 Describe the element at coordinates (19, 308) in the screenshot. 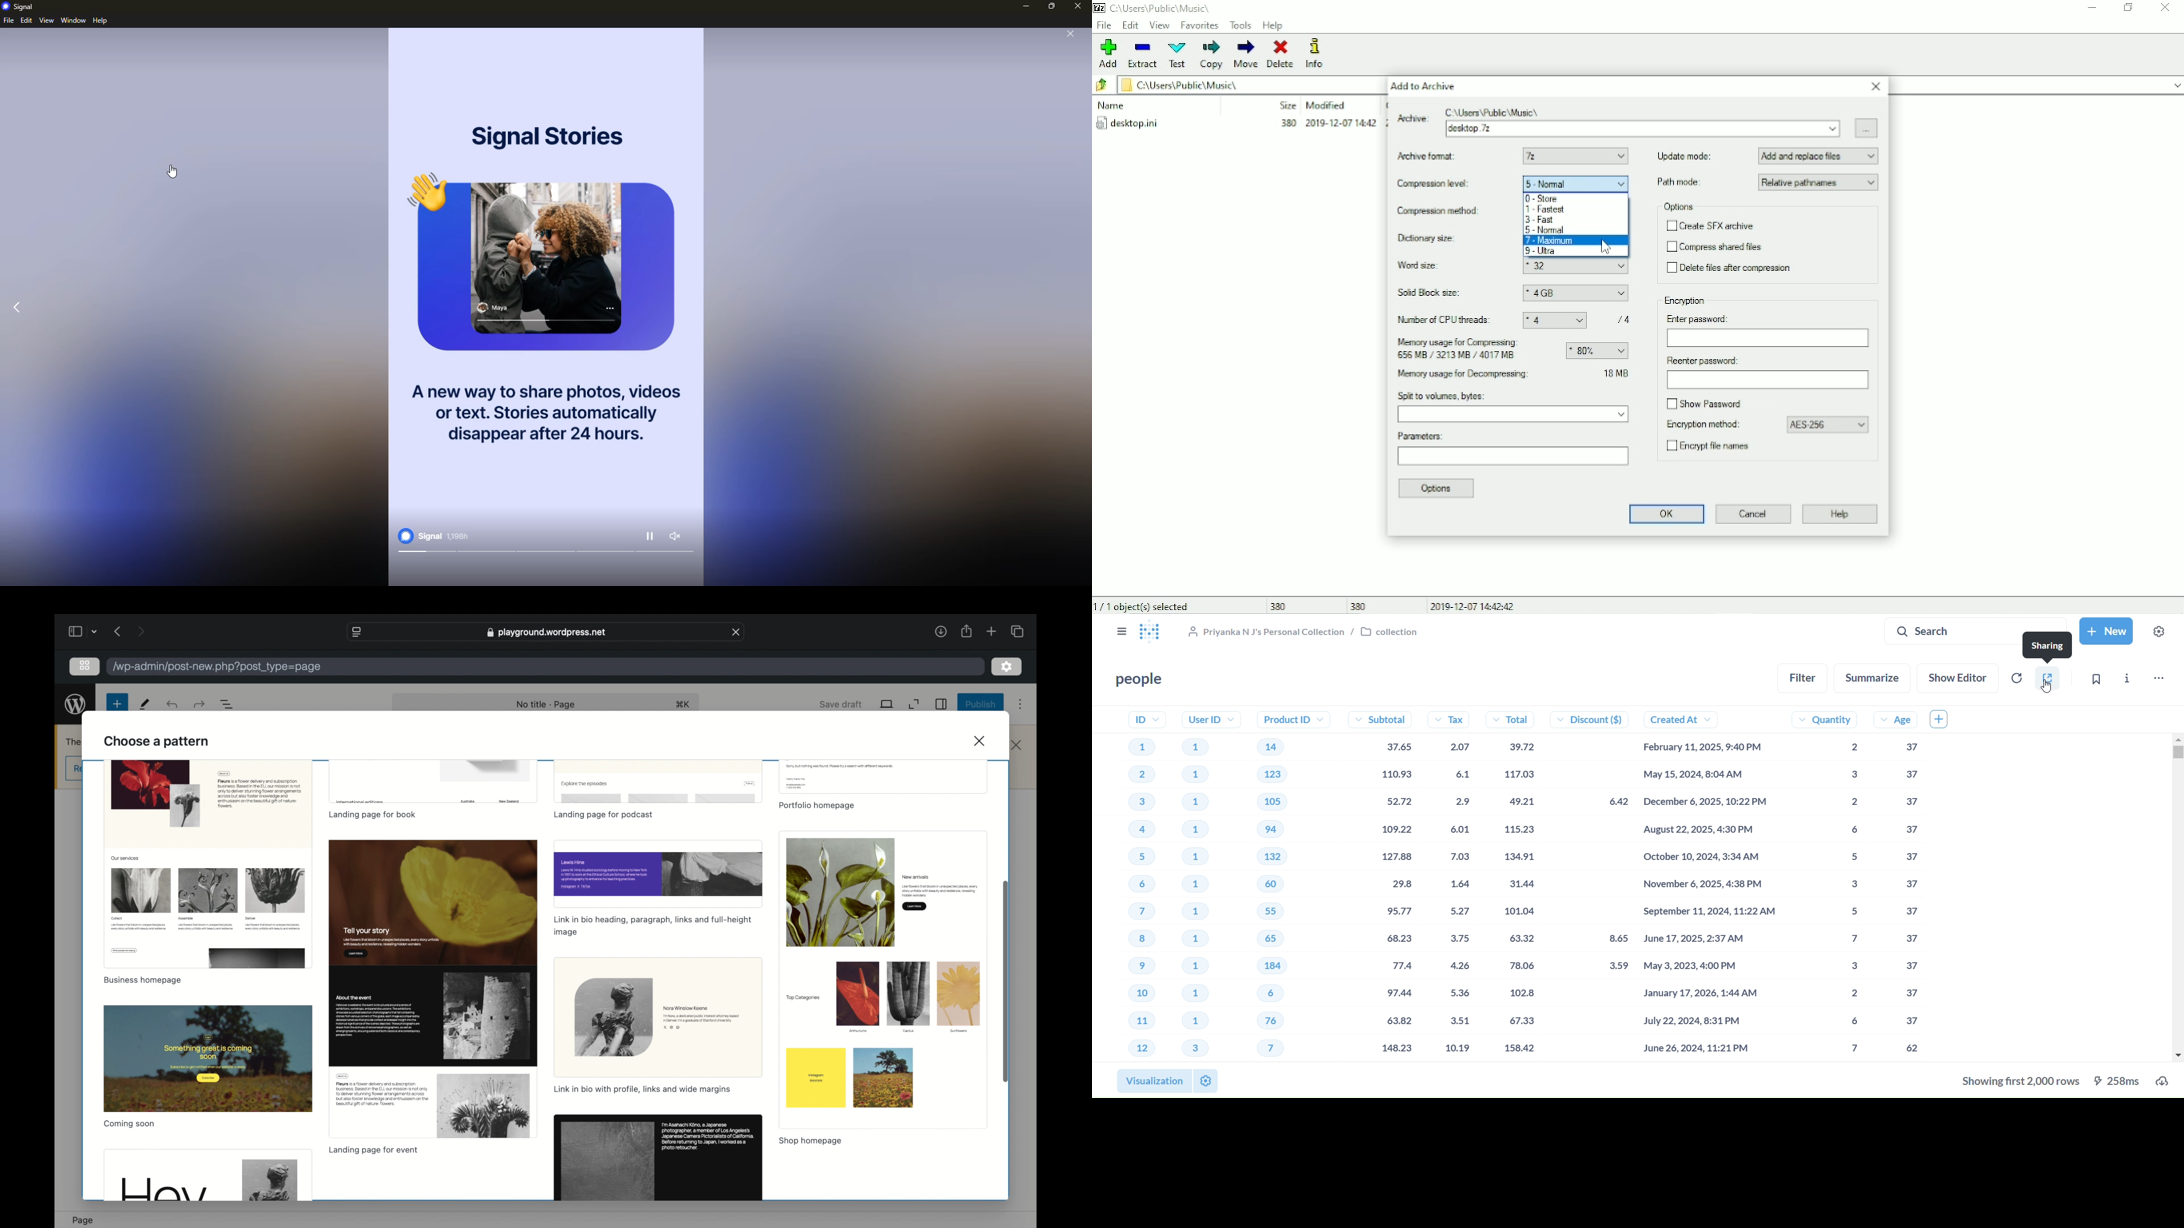

I see `back` at that location.